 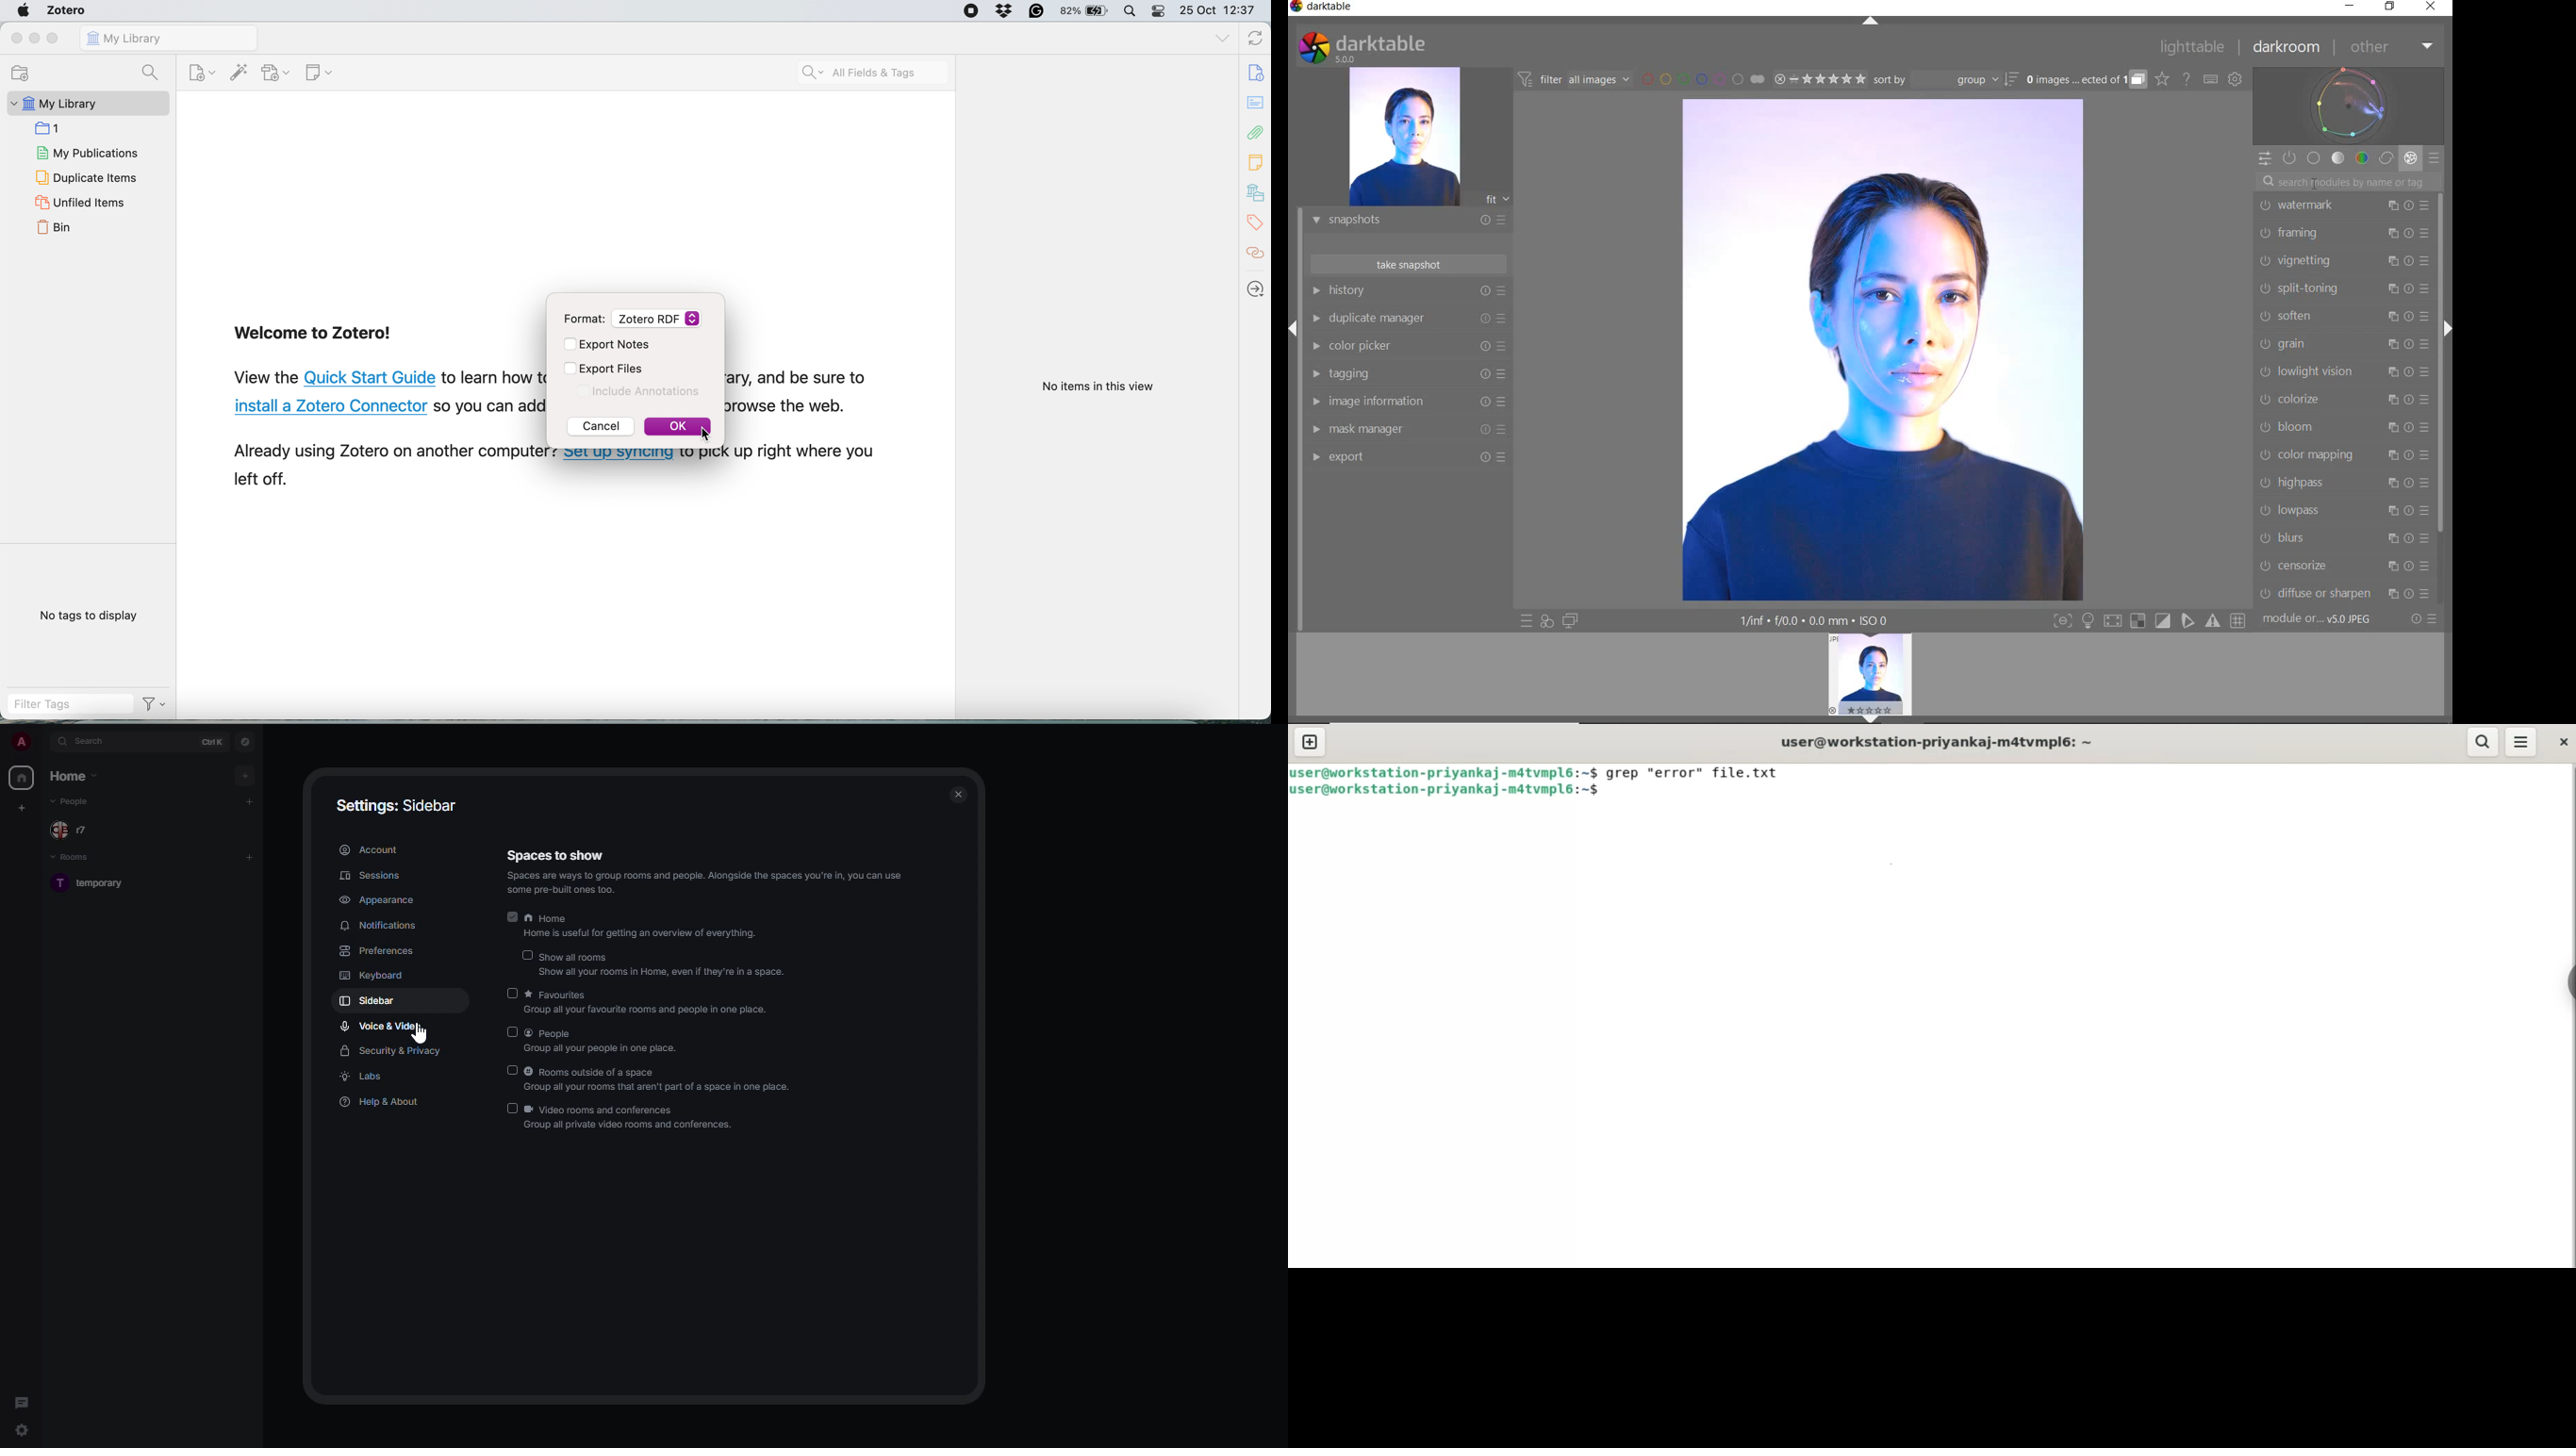 I want to click on citations, so click(x=1258, y=255).